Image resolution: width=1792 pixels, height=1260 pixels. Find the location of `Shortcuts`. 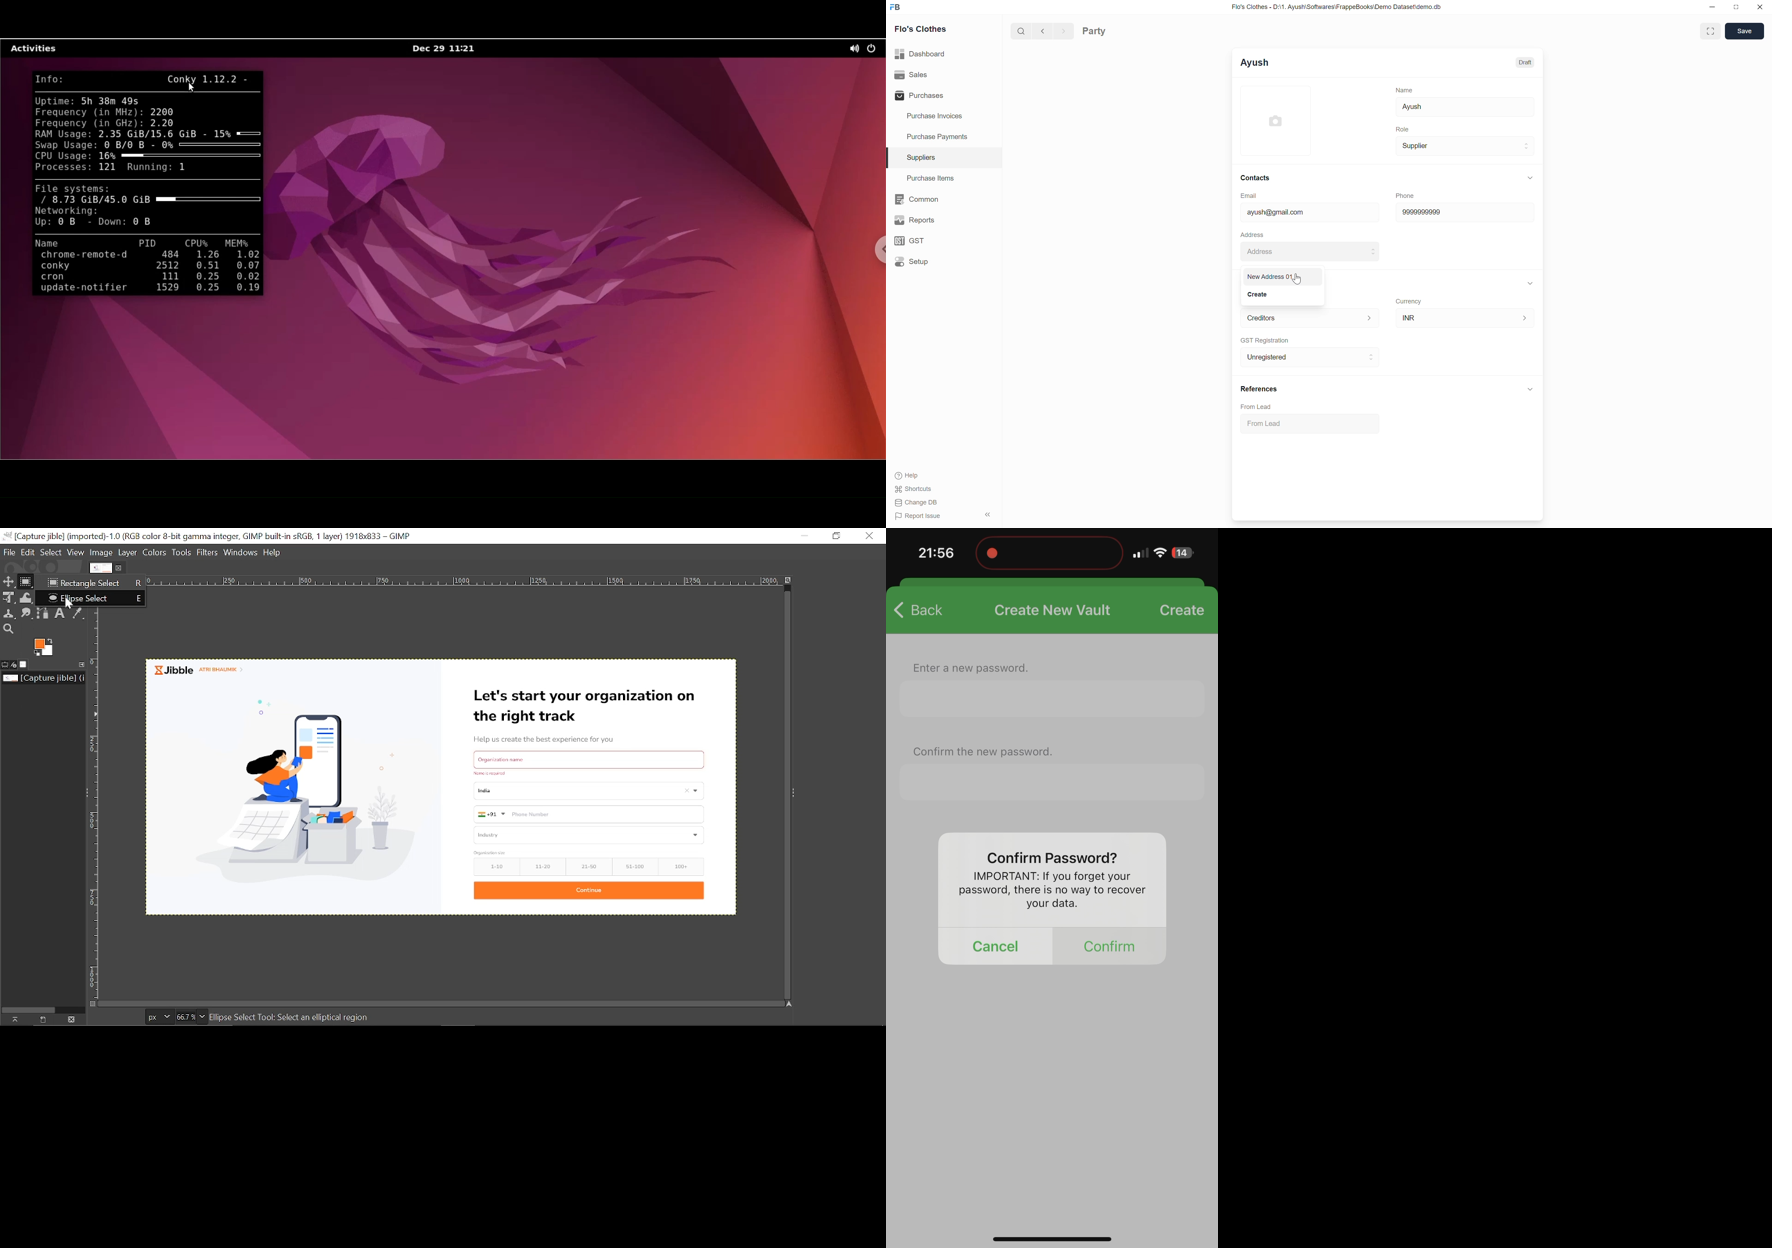

Shortcuts is located at coordinates (914, 489).